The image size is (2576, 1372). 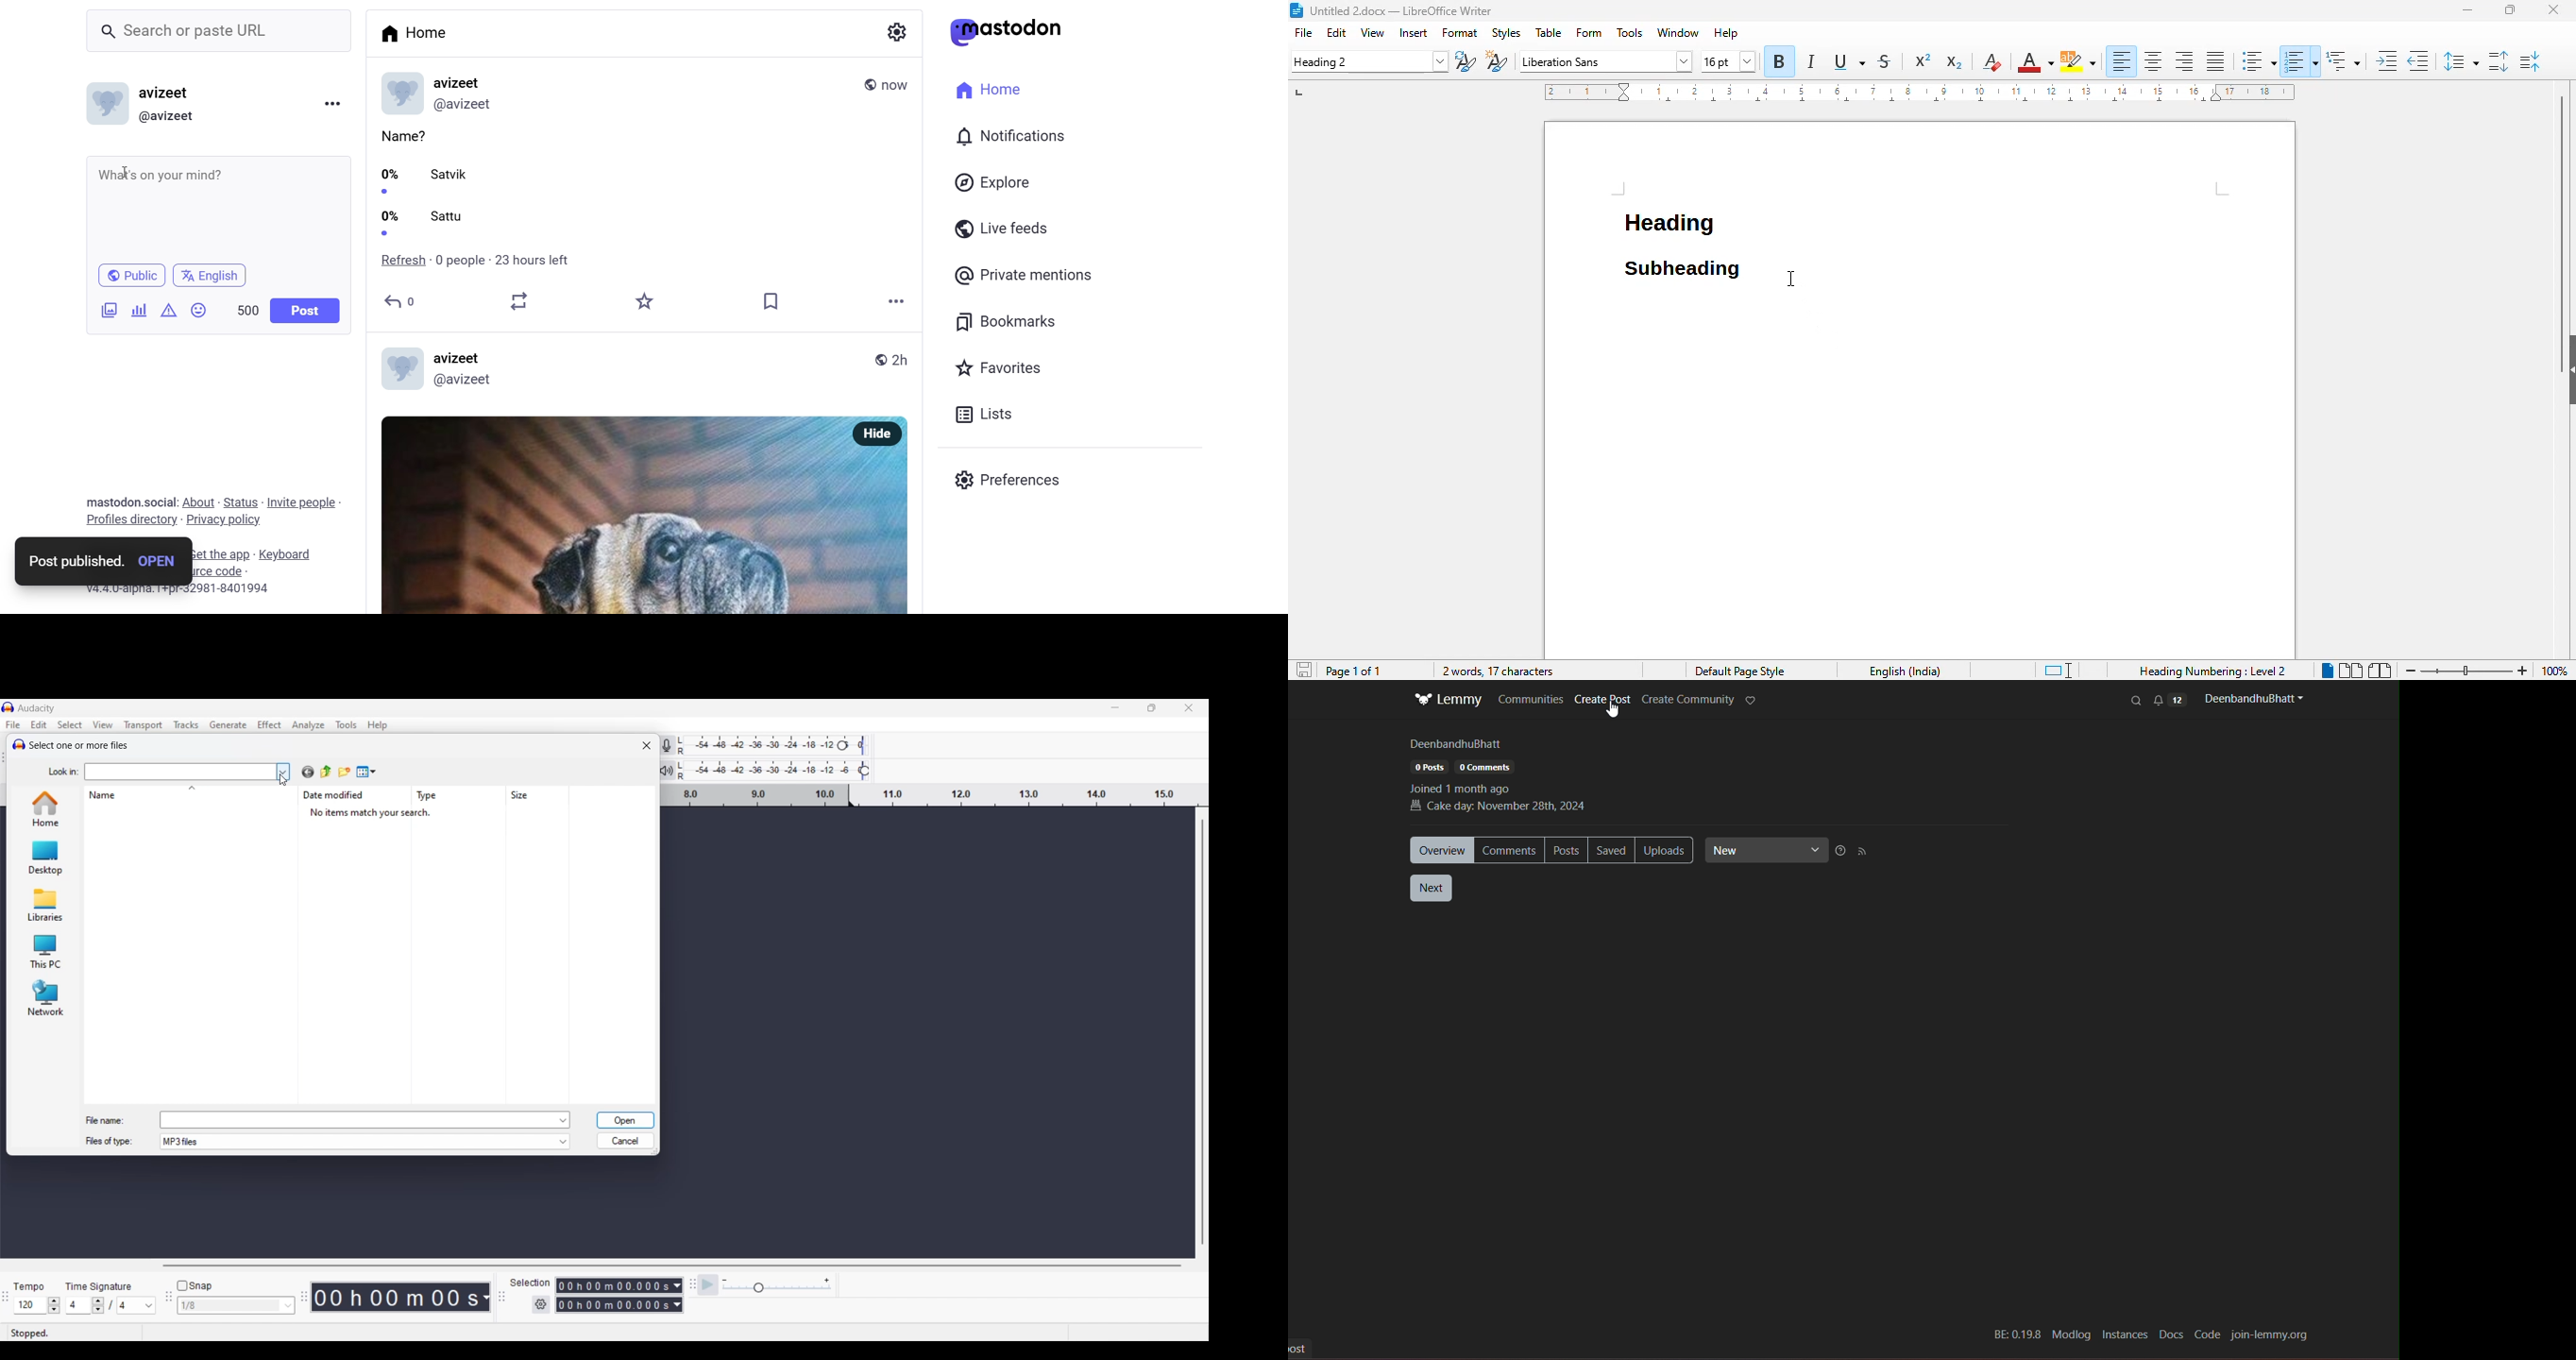 What do you see at coordinates (1991, 62) in the screenshot?
I see `clear direct formatting` at bounding box center [1991, 62].